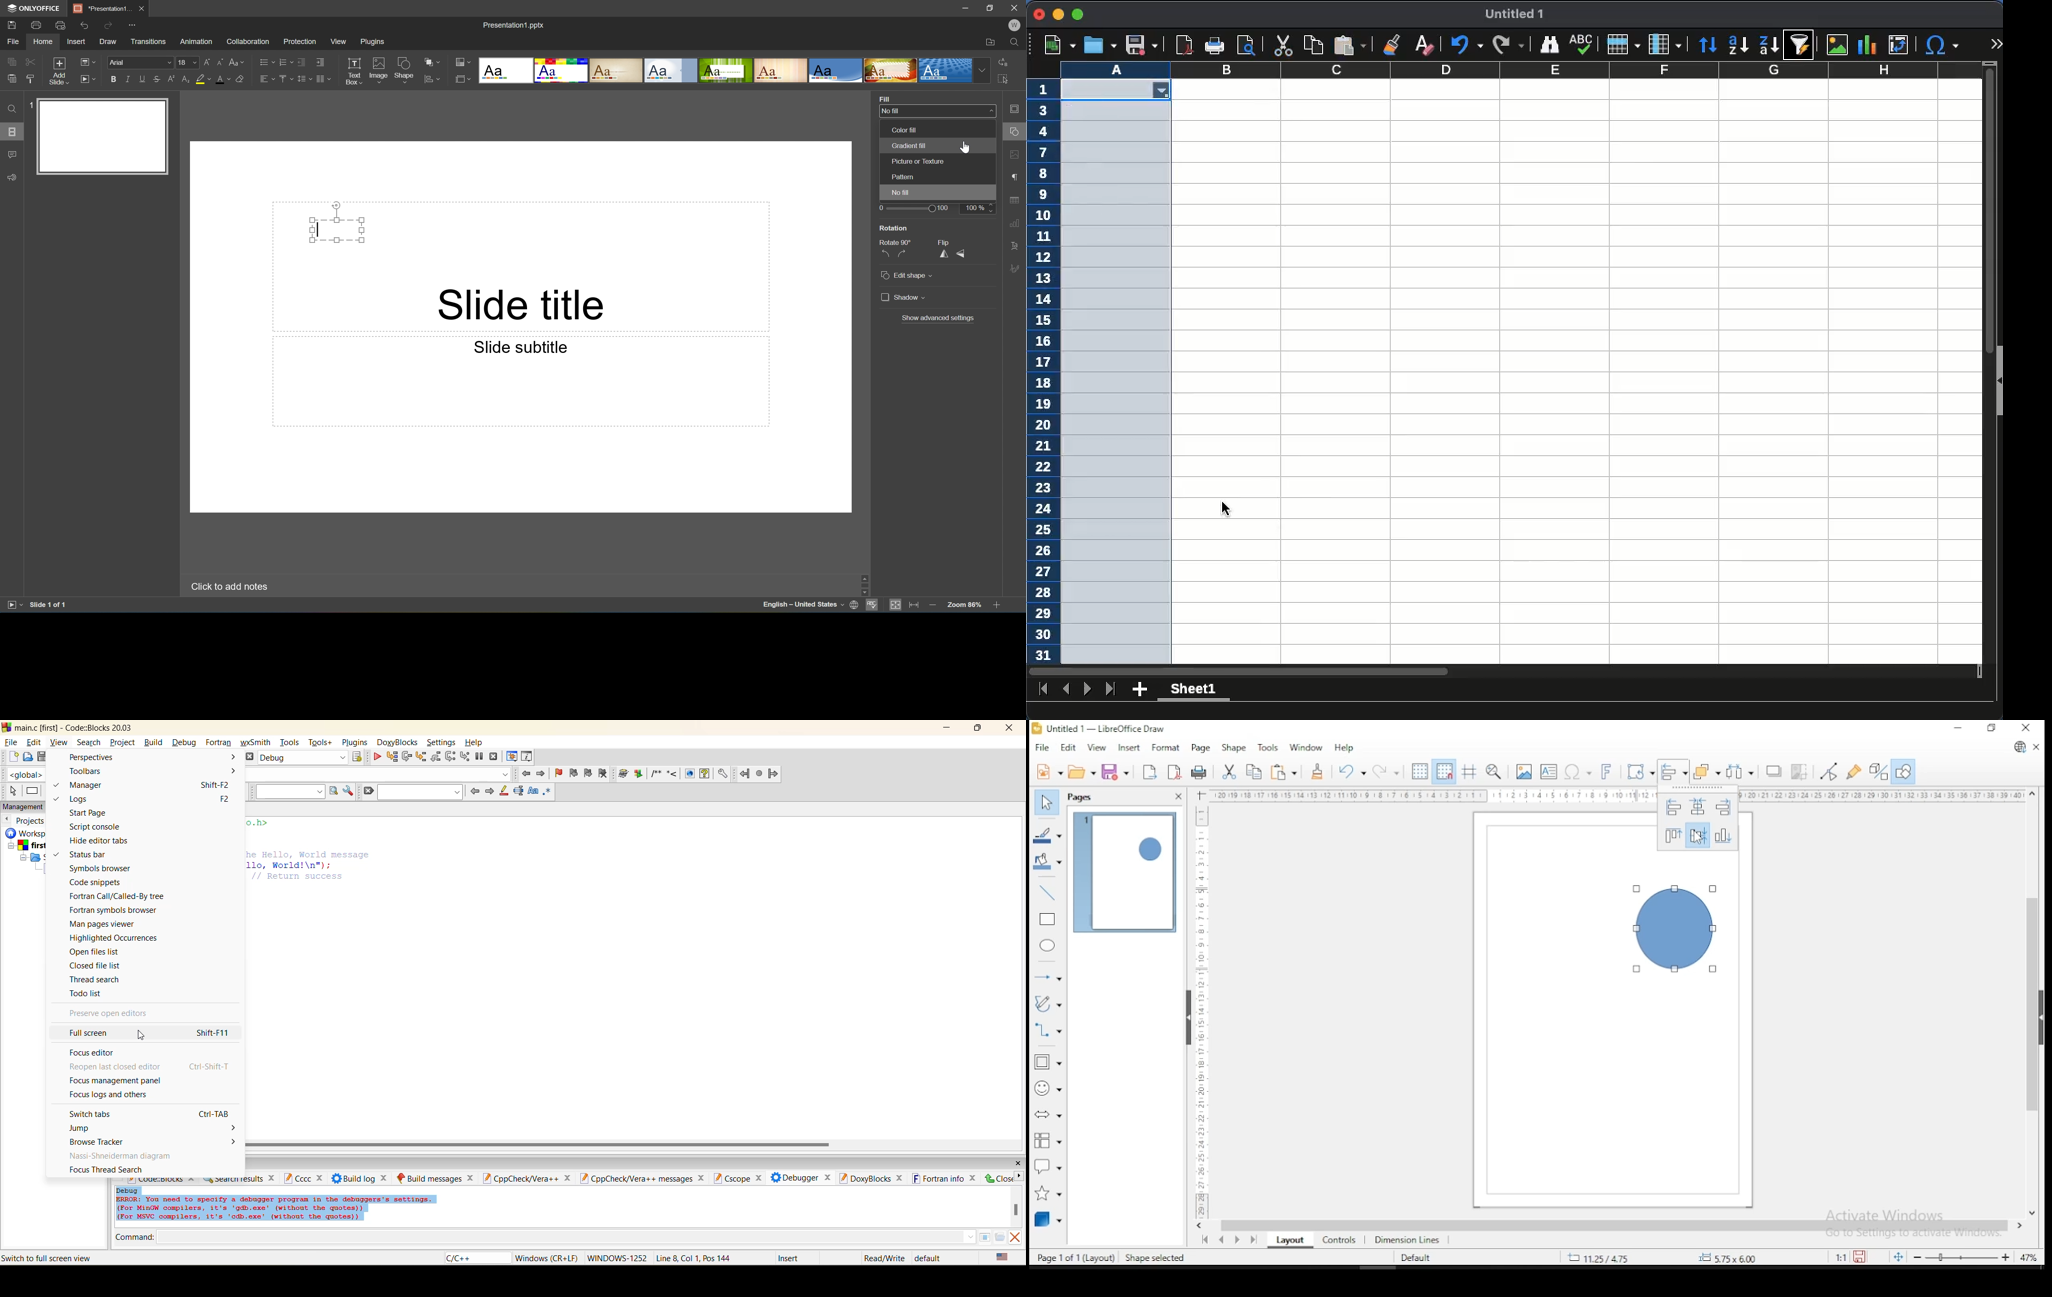 This screenshot has height=1316, width=2072. What do you see at coordinates (891, 112) in the screenshot?
I see `No fill` at bounding box center [891, 112].